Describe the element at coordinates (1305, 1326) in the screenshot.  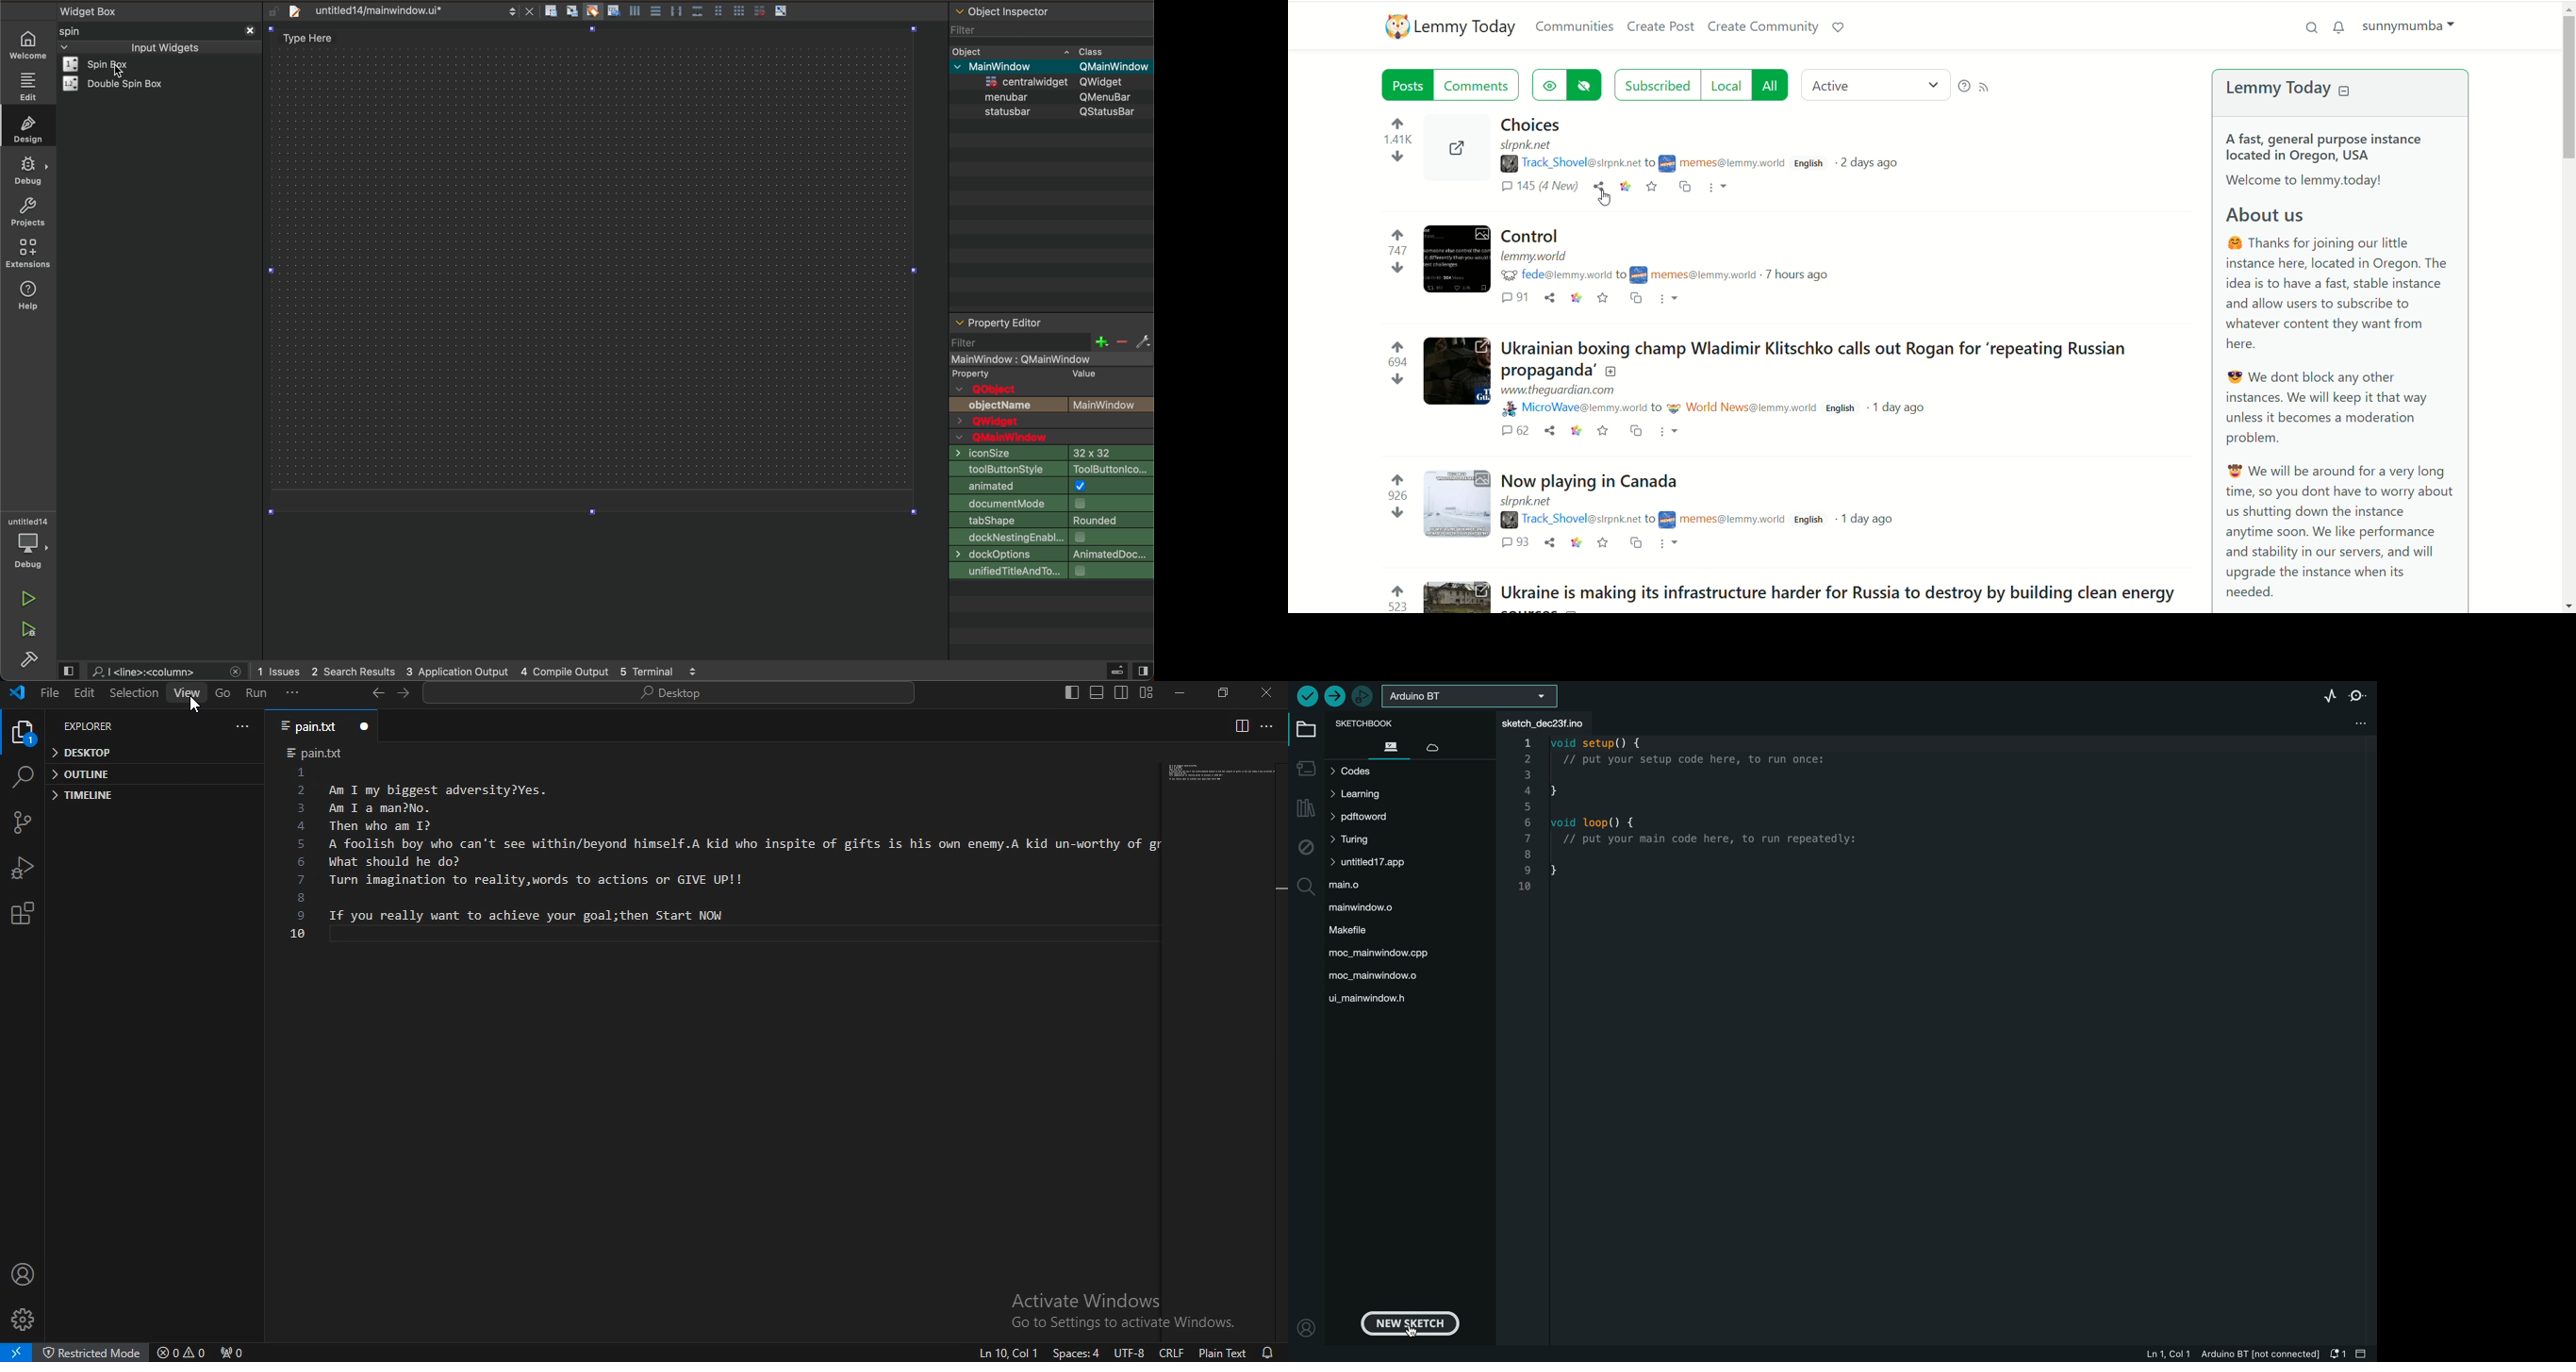
I see `profile` at that location.